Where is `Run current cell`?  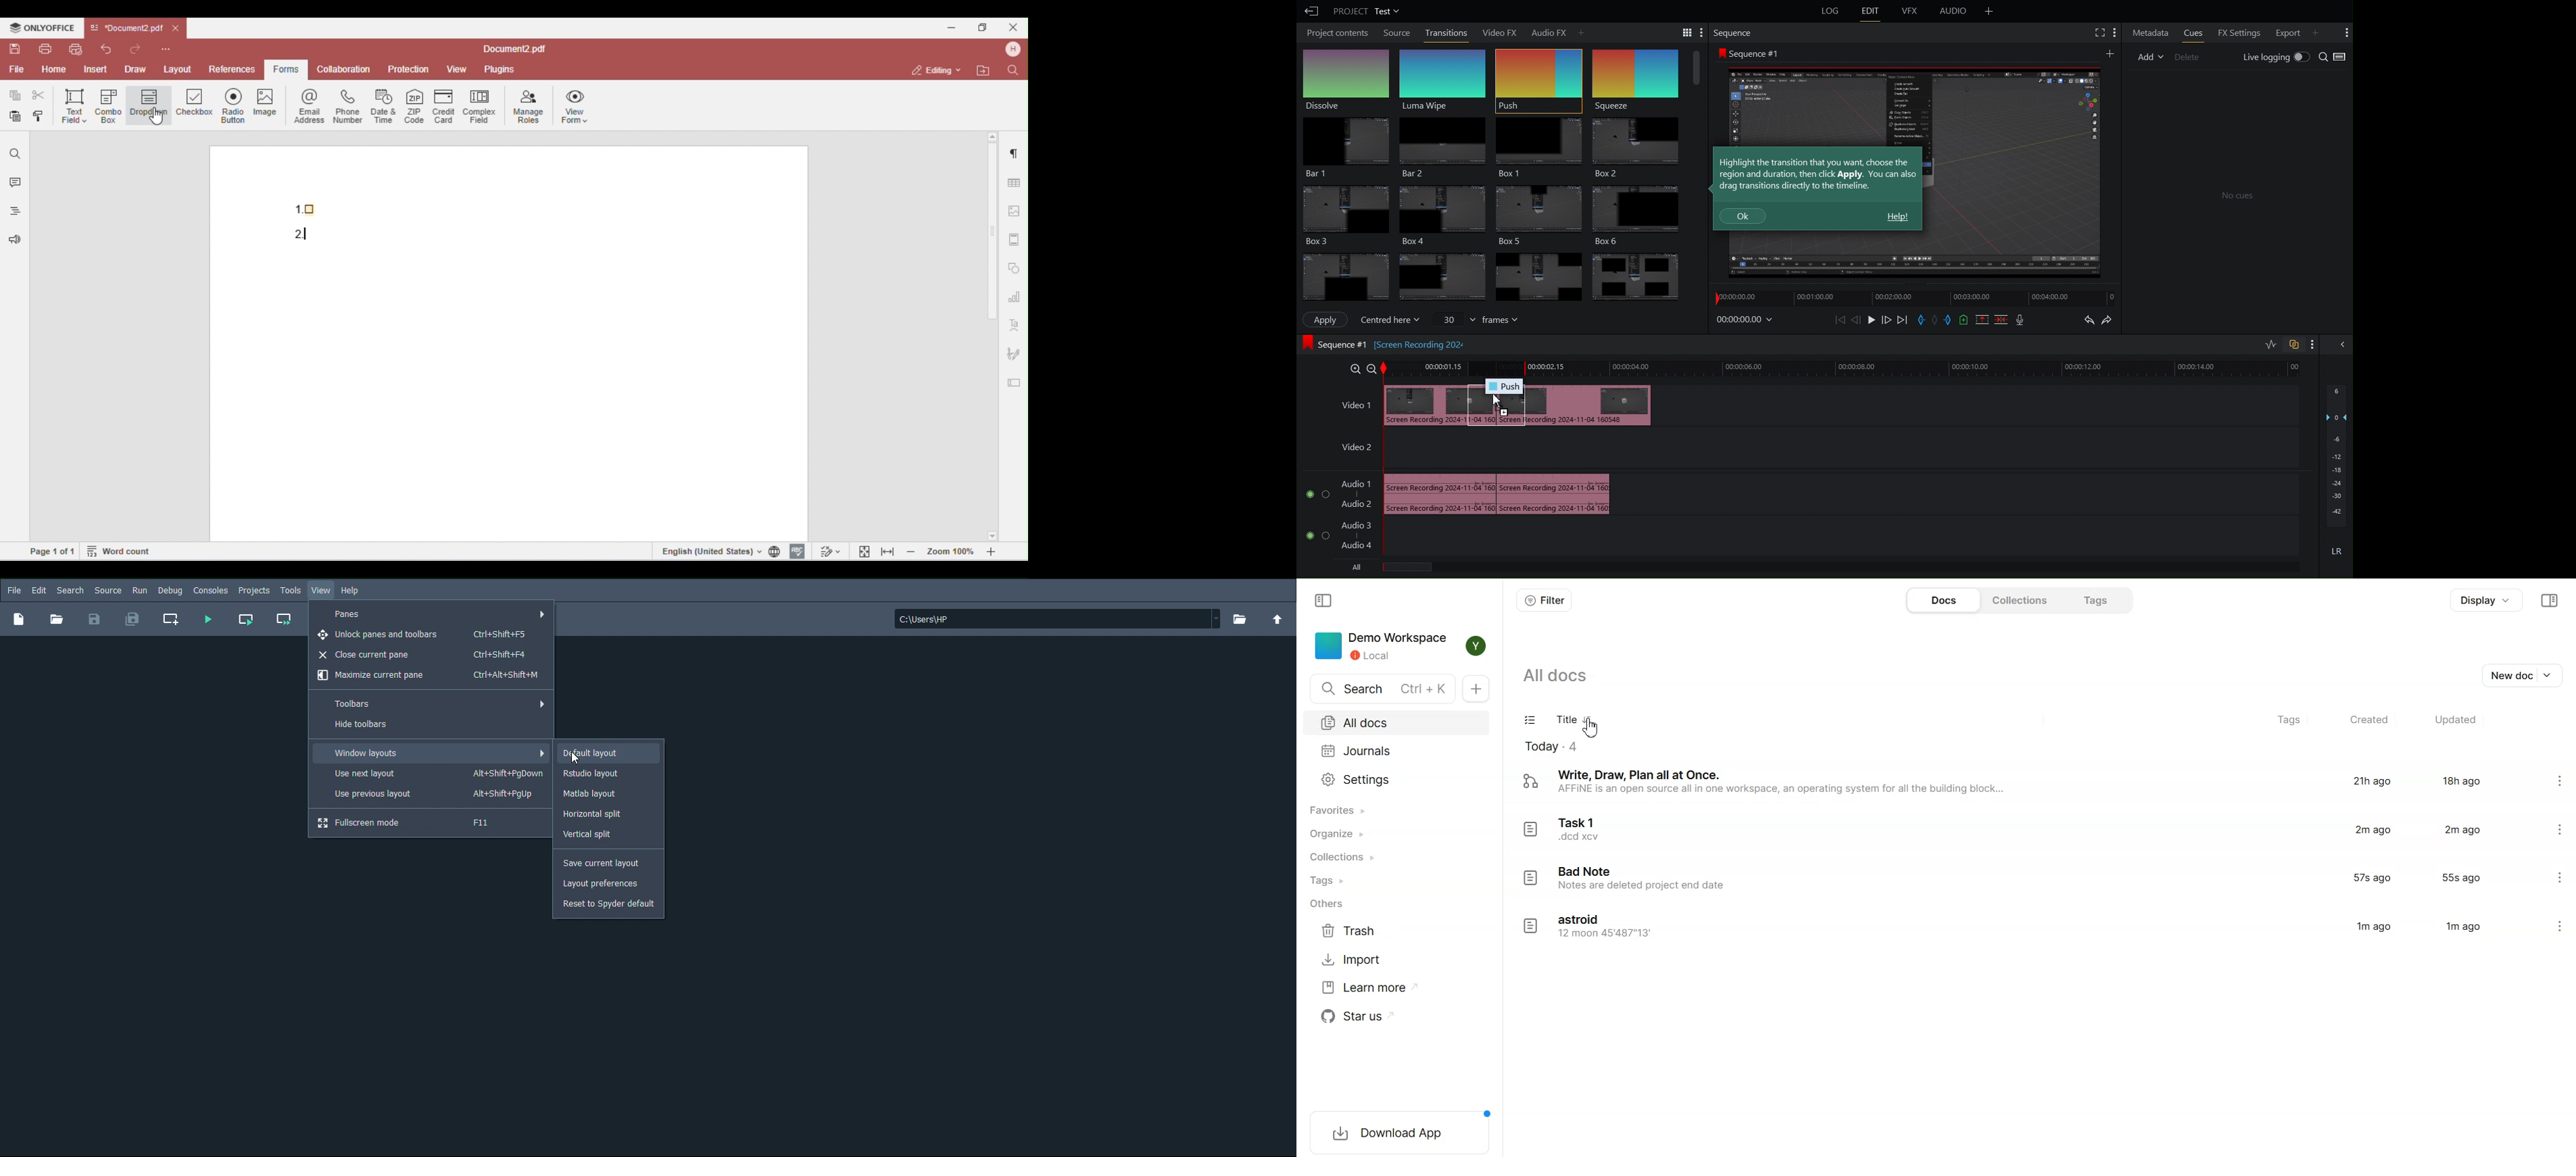 Run current cell is located at coordinates (246, 618).